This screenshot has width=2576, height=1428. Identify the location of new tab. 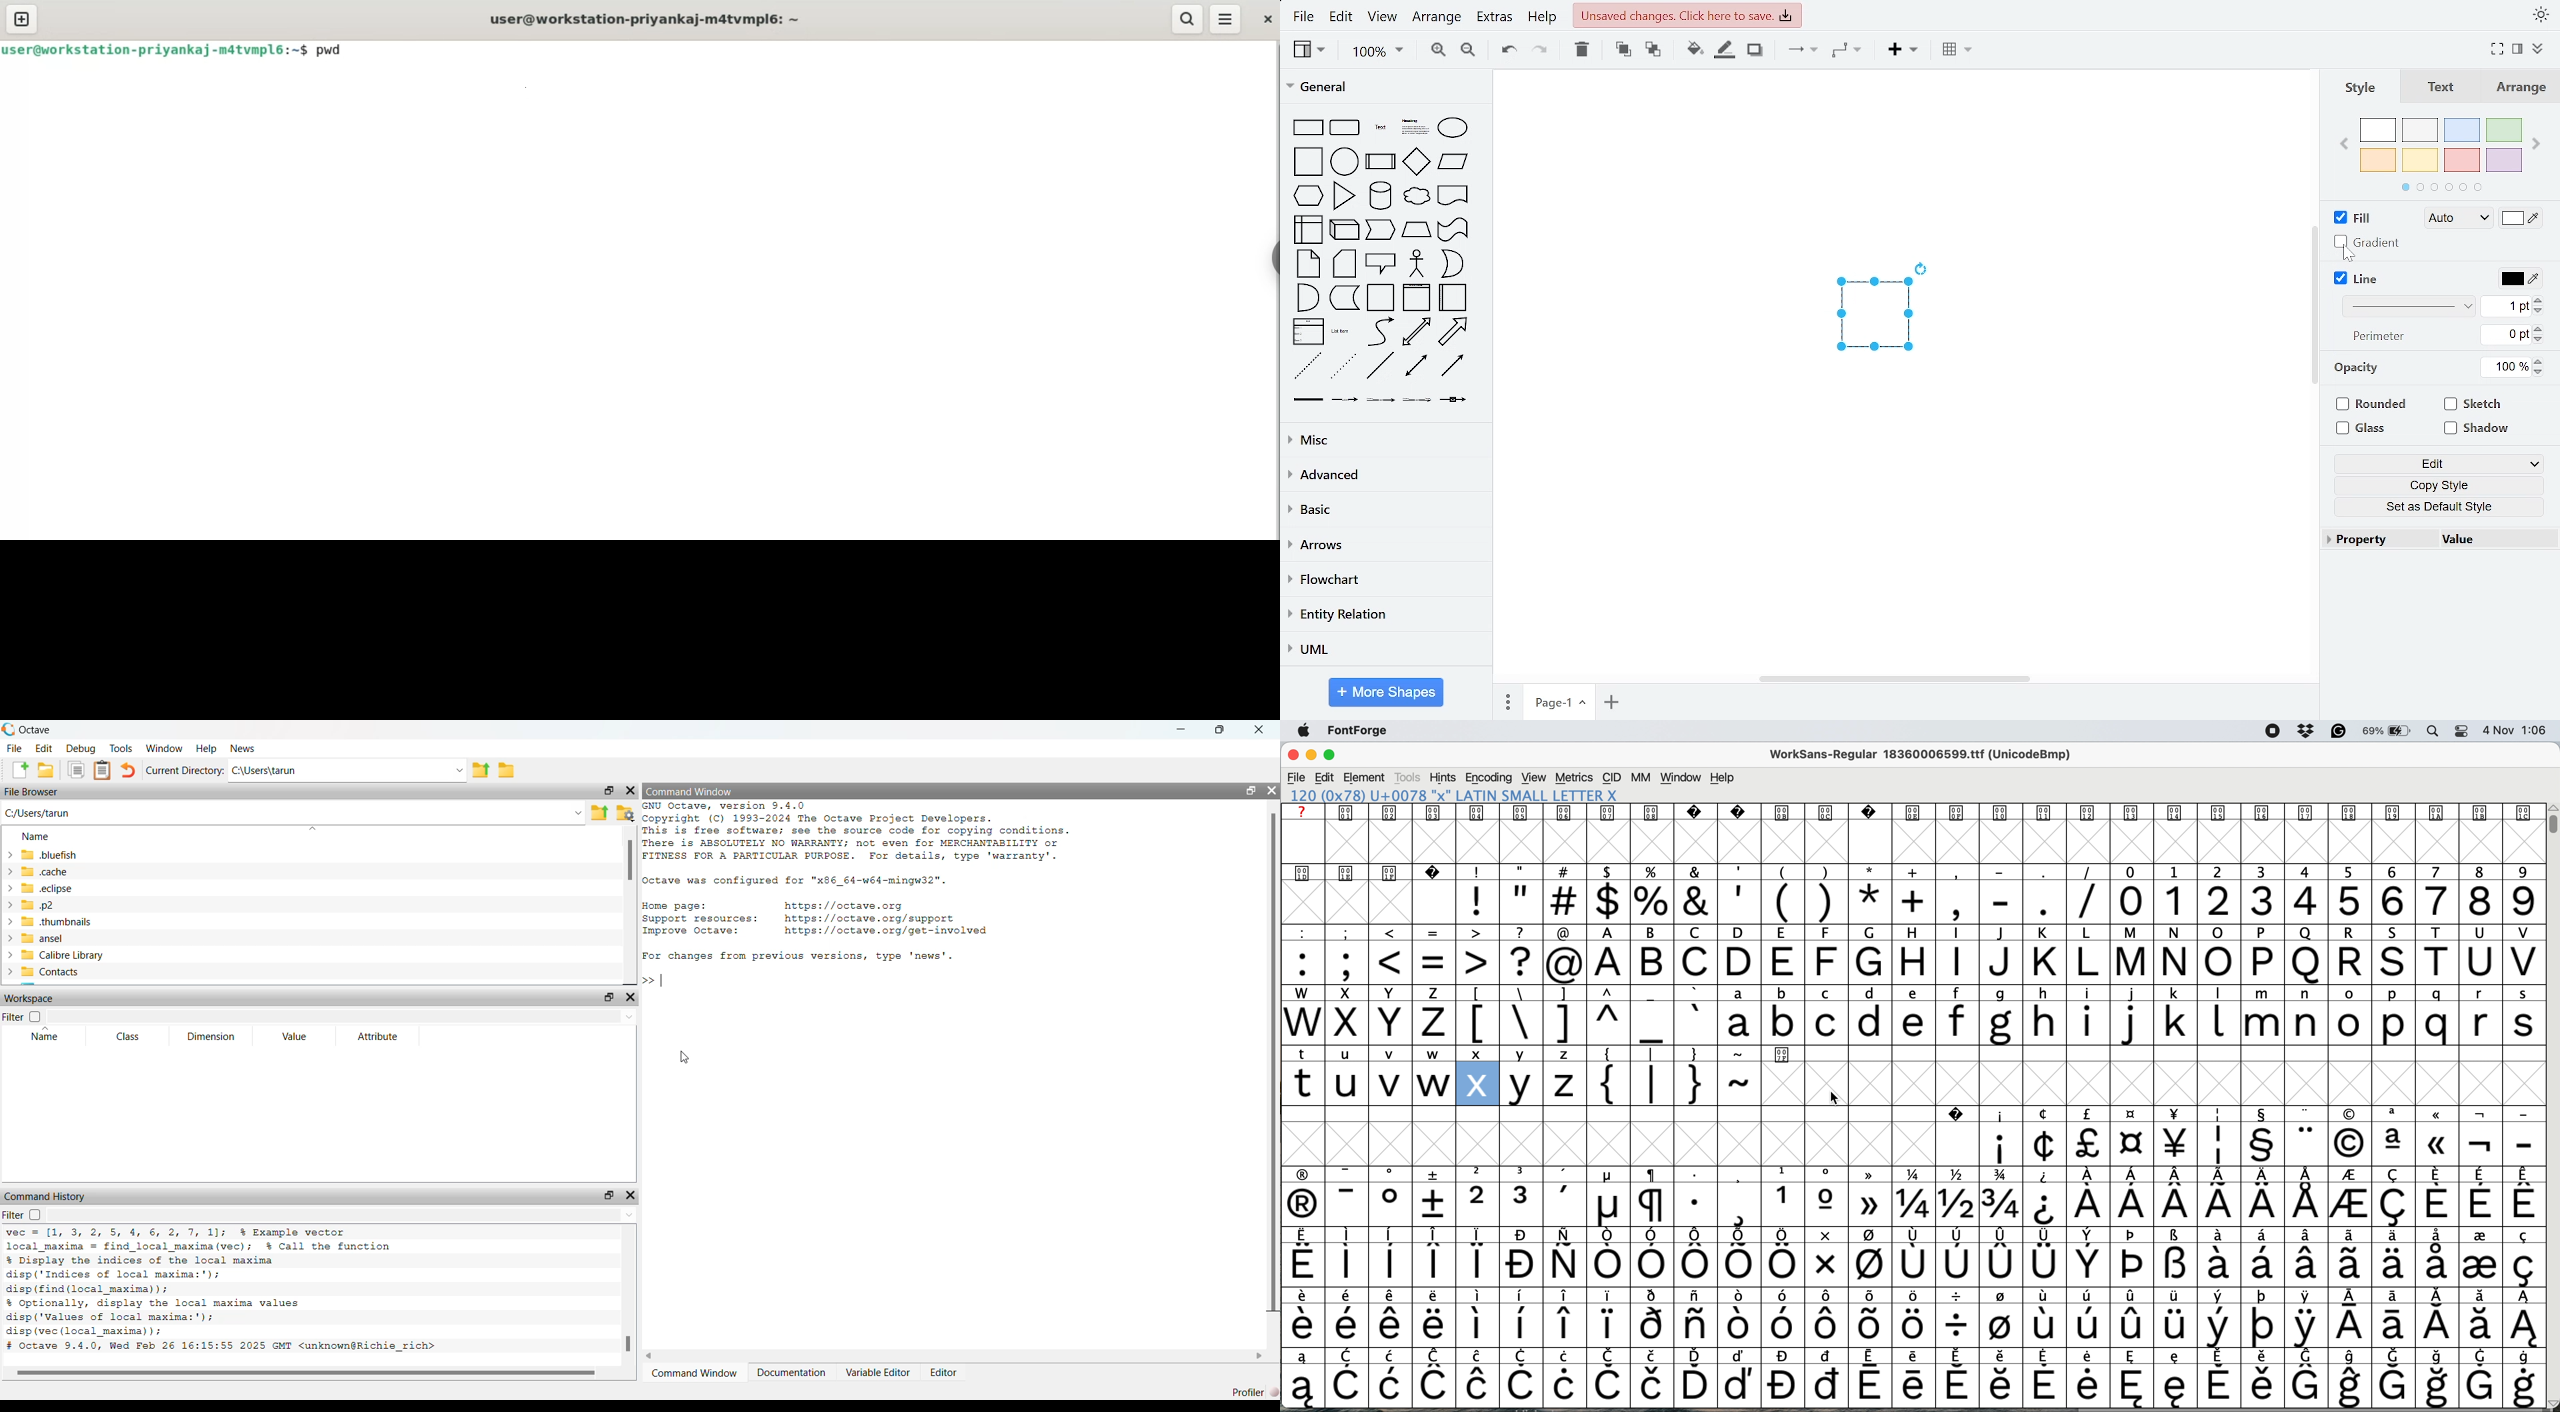
(21, 19).